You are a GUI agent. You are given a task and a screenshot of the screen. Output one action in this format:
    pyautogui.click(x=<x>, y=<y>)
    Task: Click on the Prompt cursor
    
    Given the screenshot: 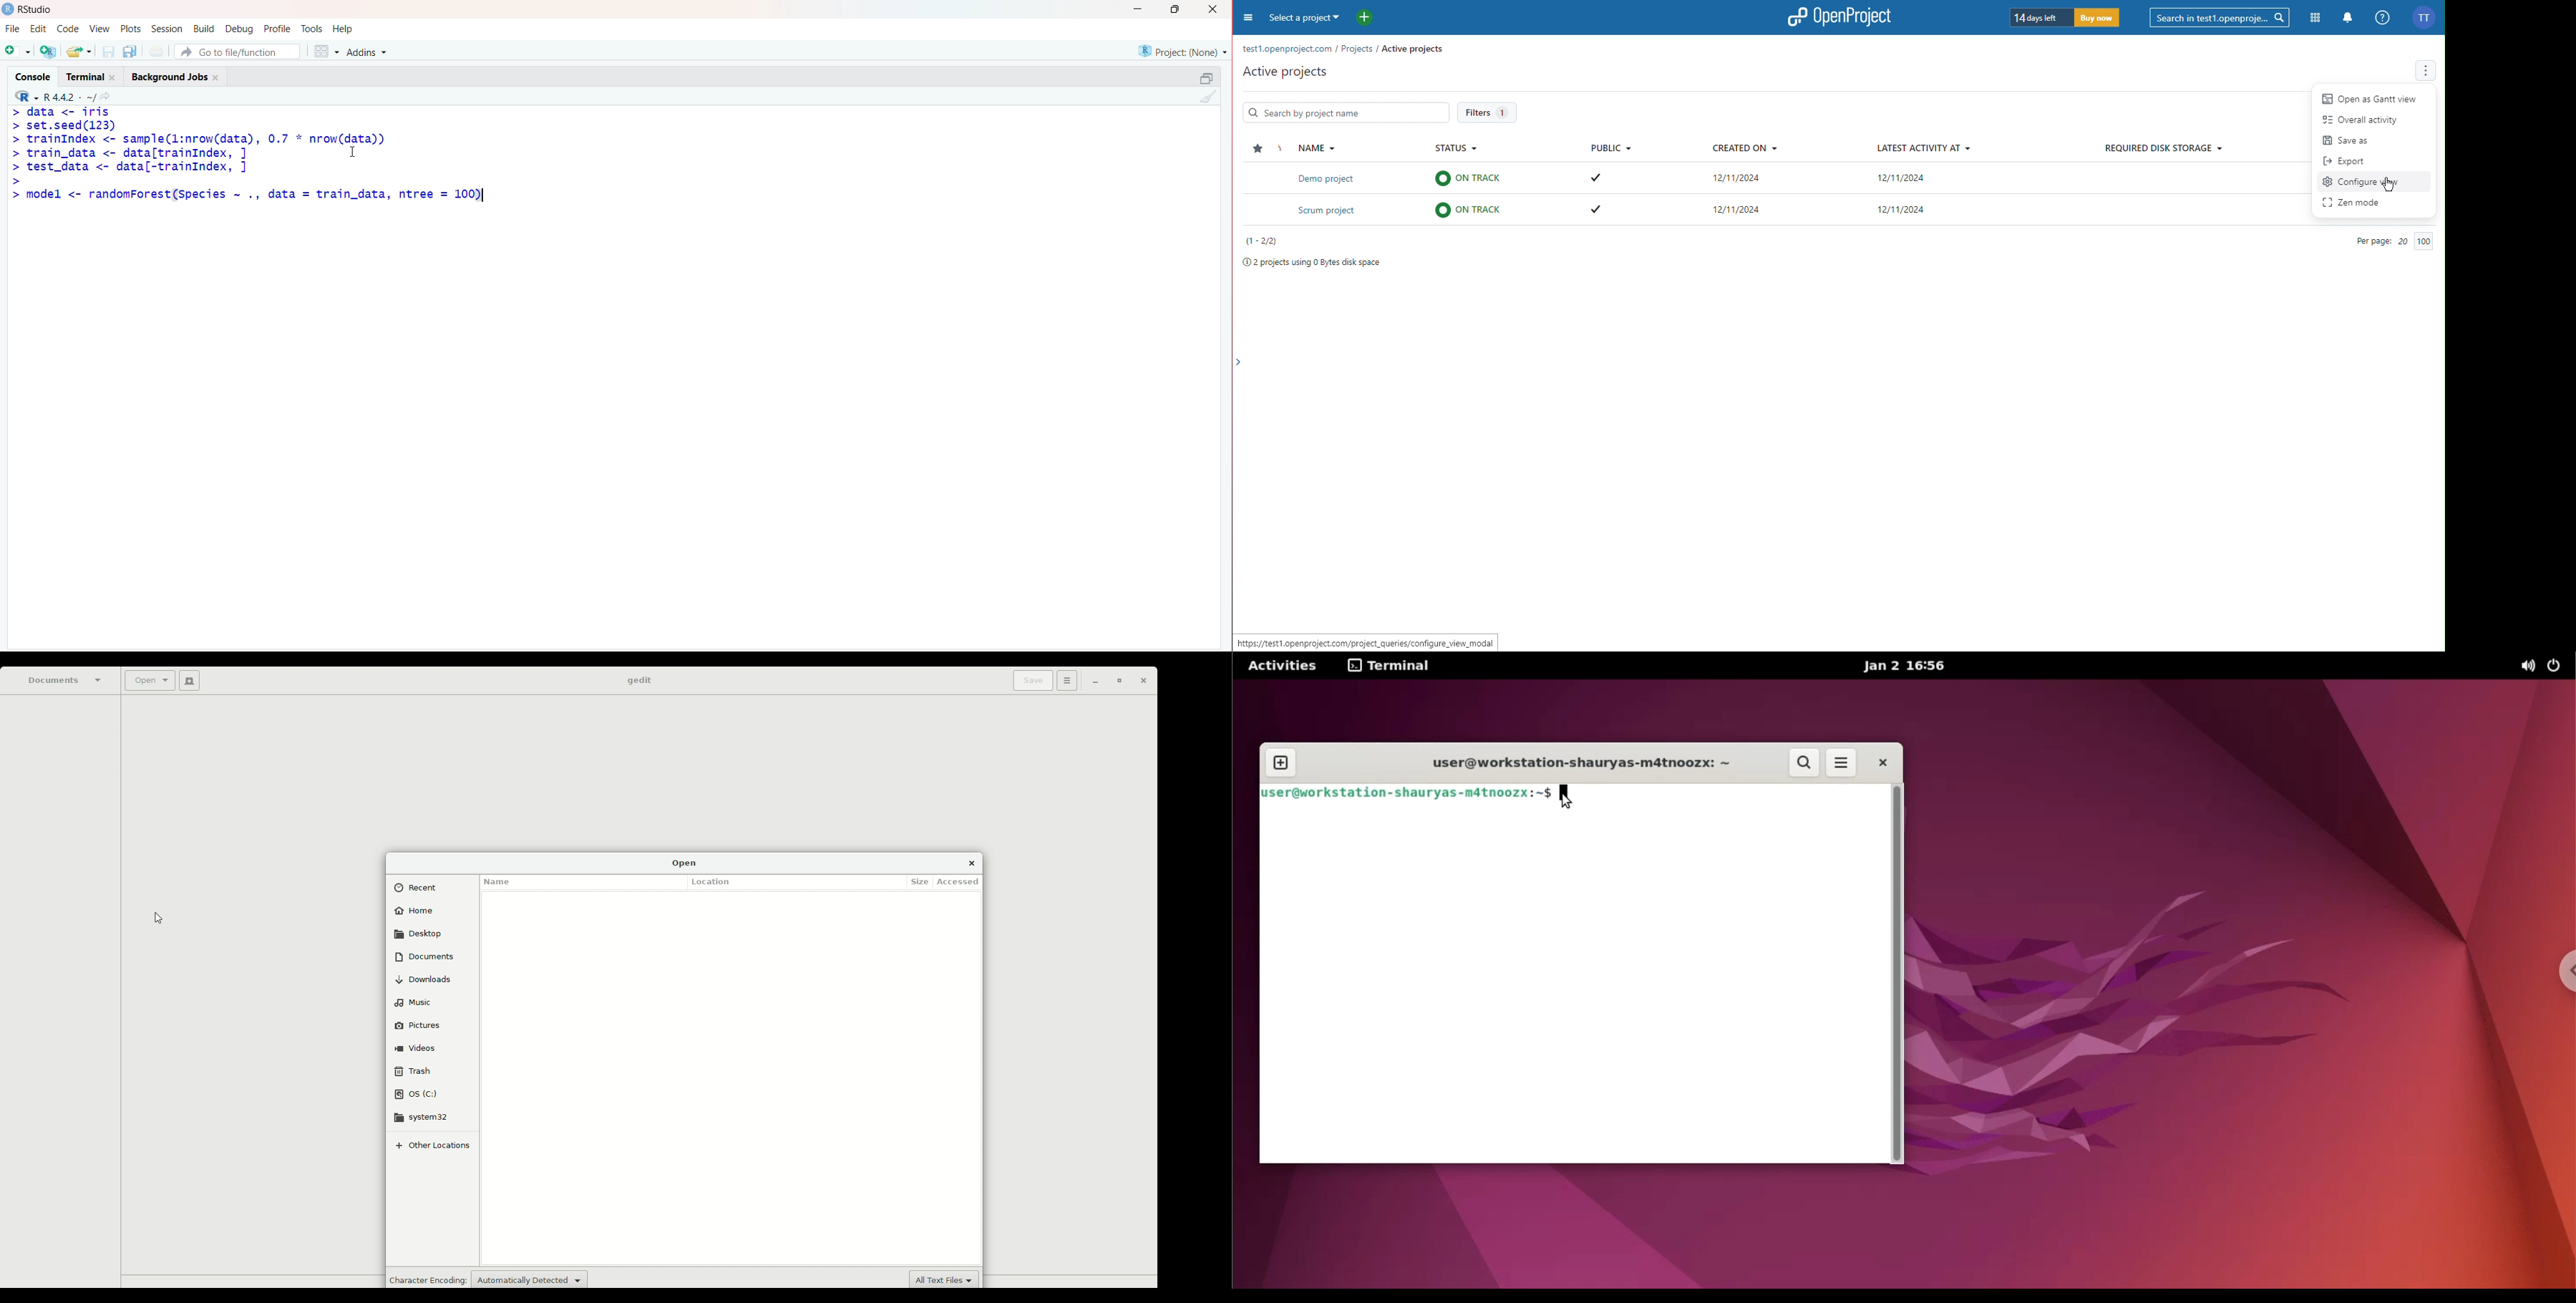 What is the action you would take?
    pyautogui.click(x=15, y=127)
    